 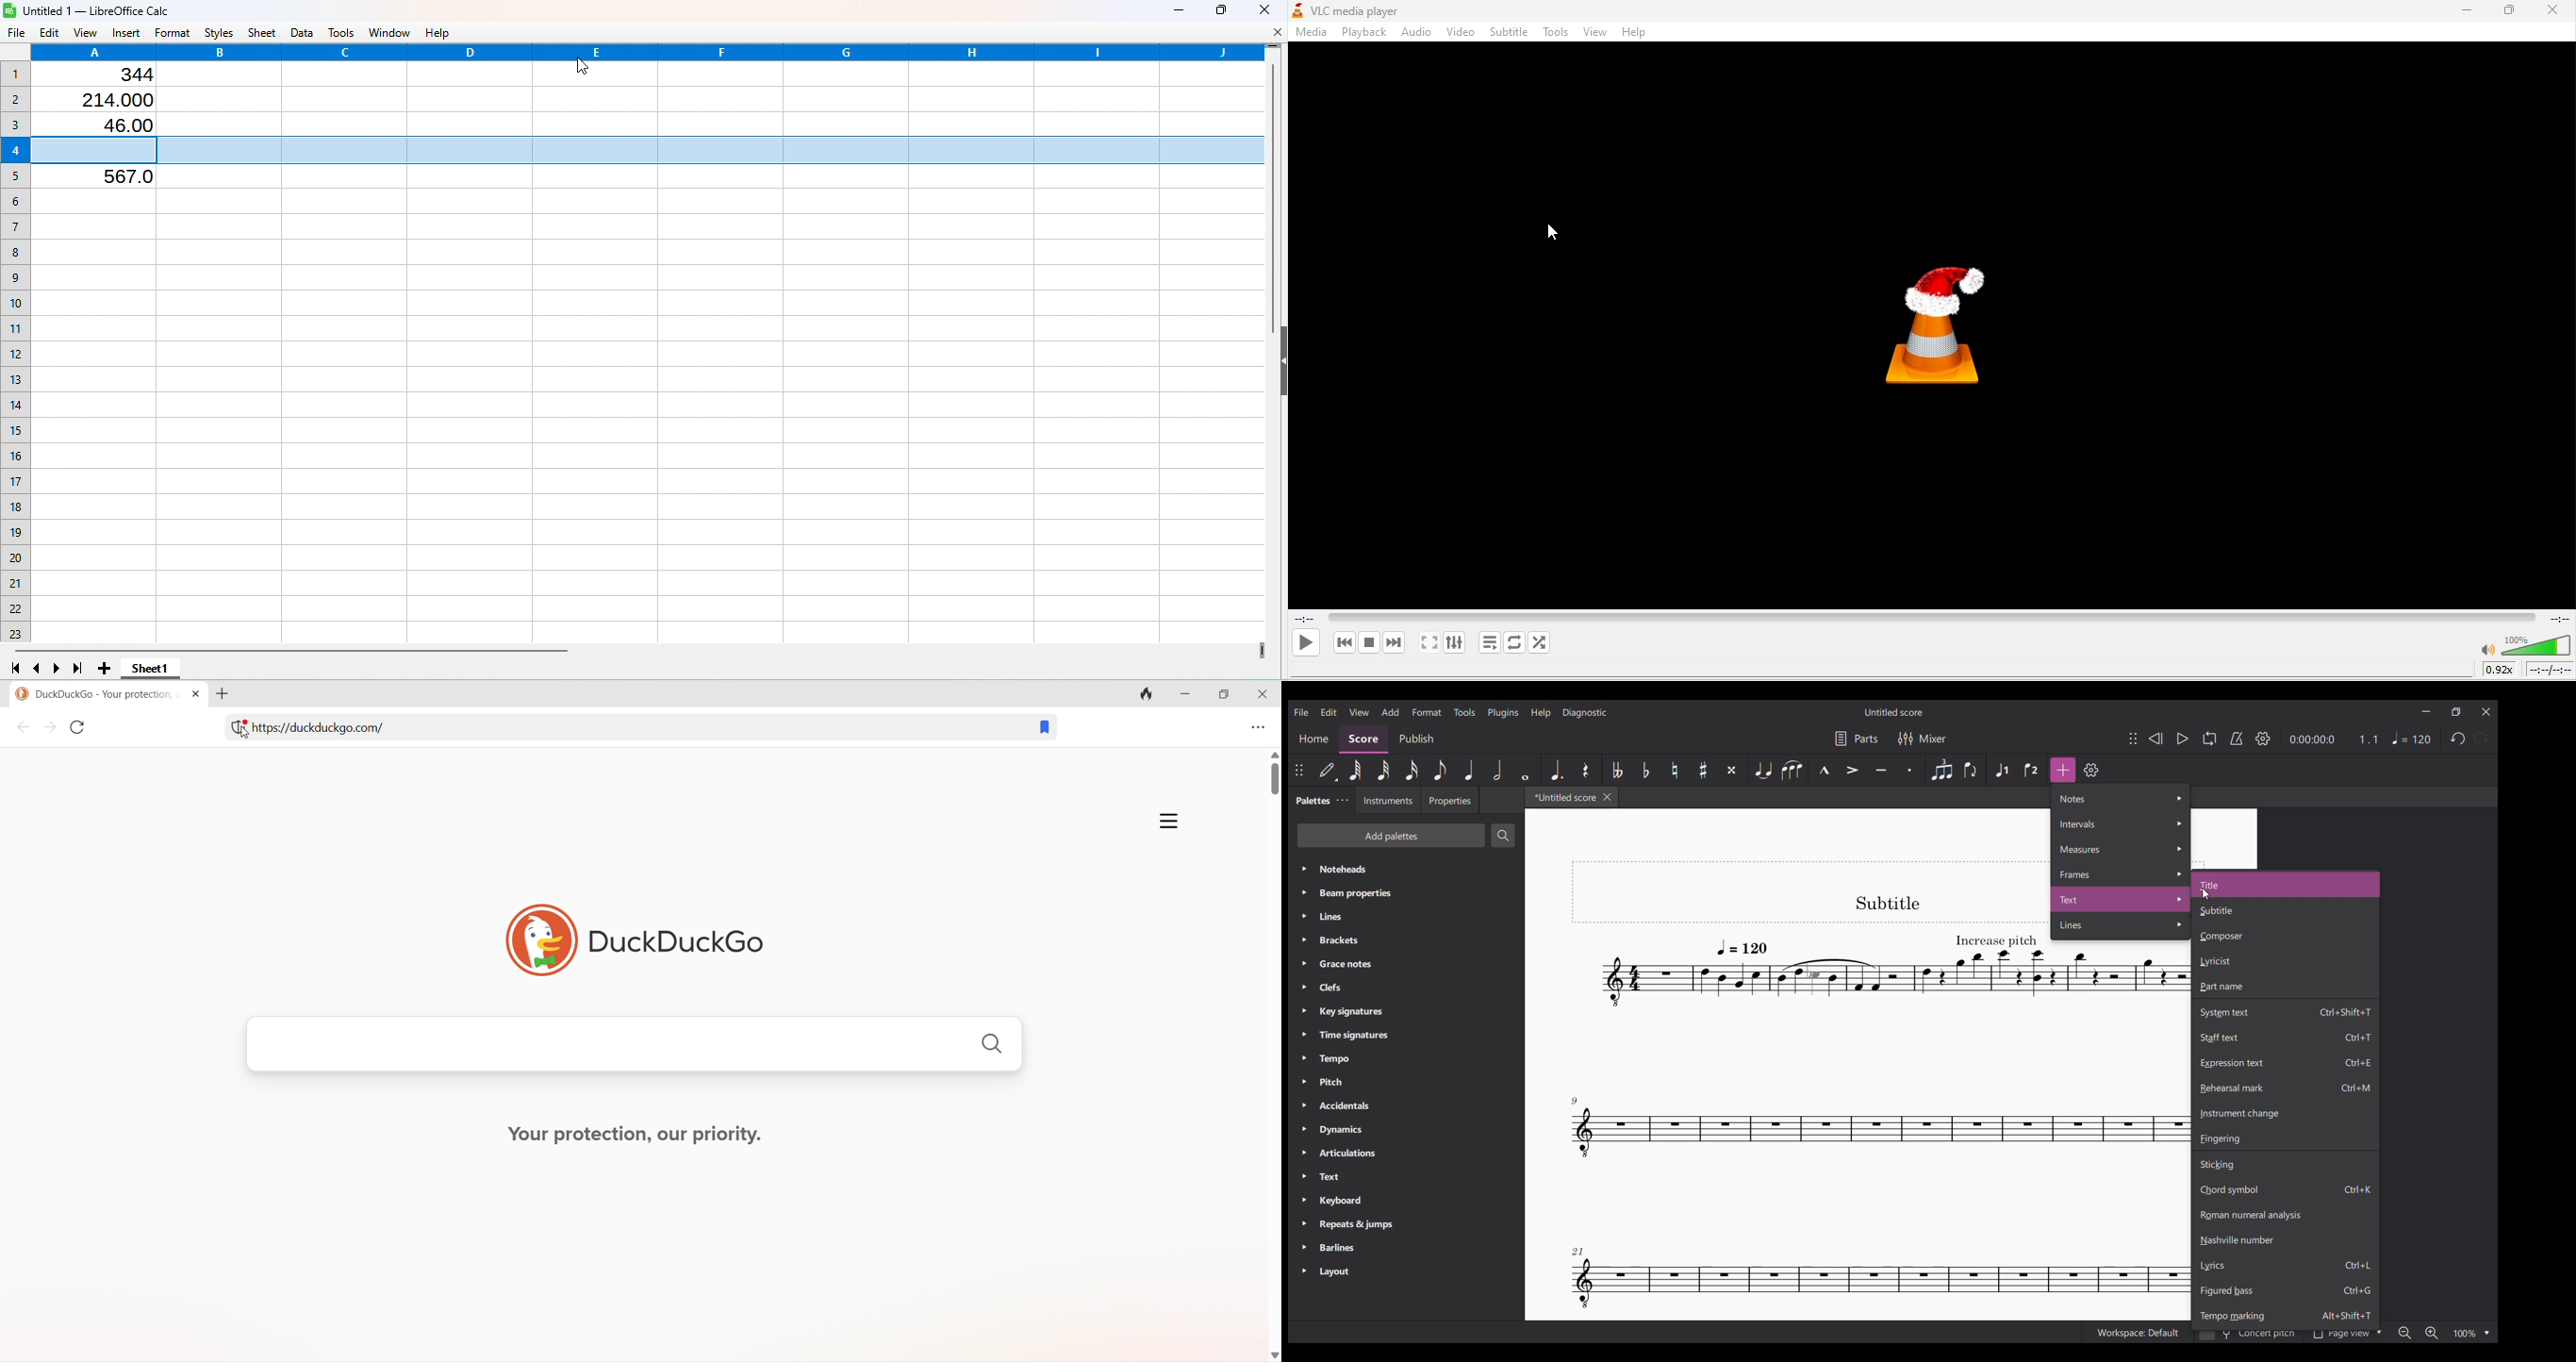 I want to click on down, so click(x=1268, y=1352).